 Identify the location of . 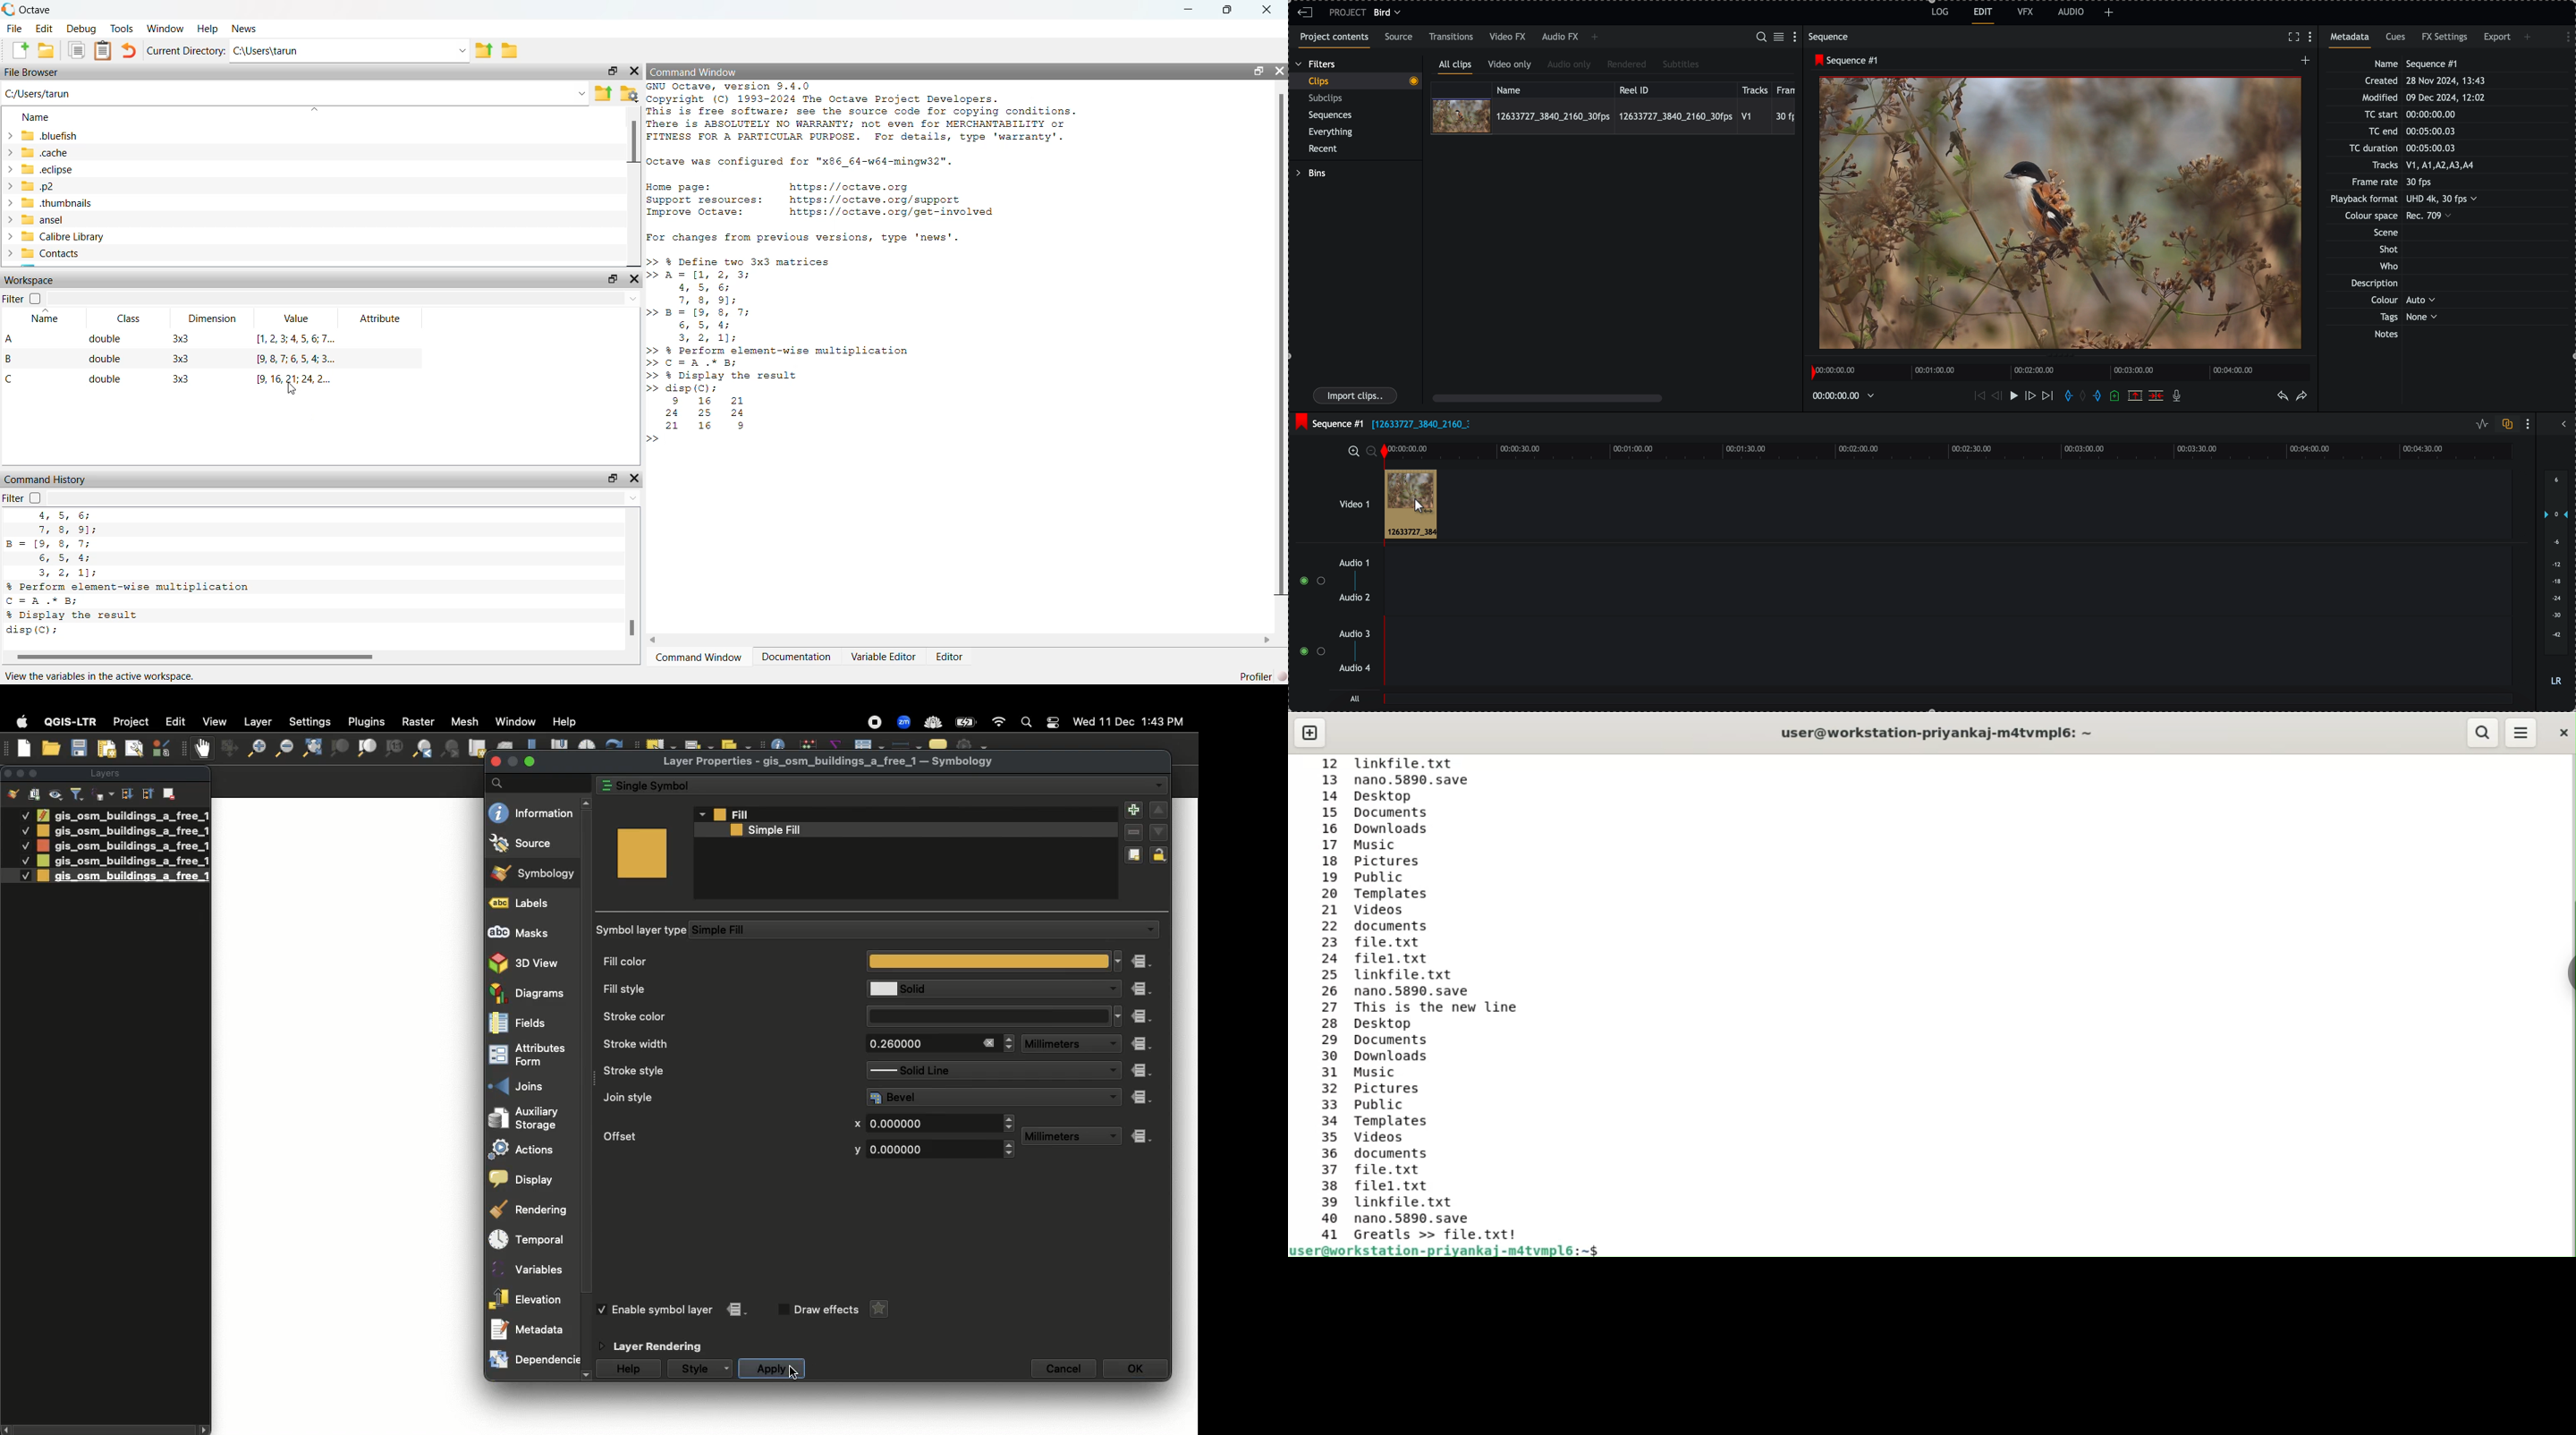
(1329, 133).